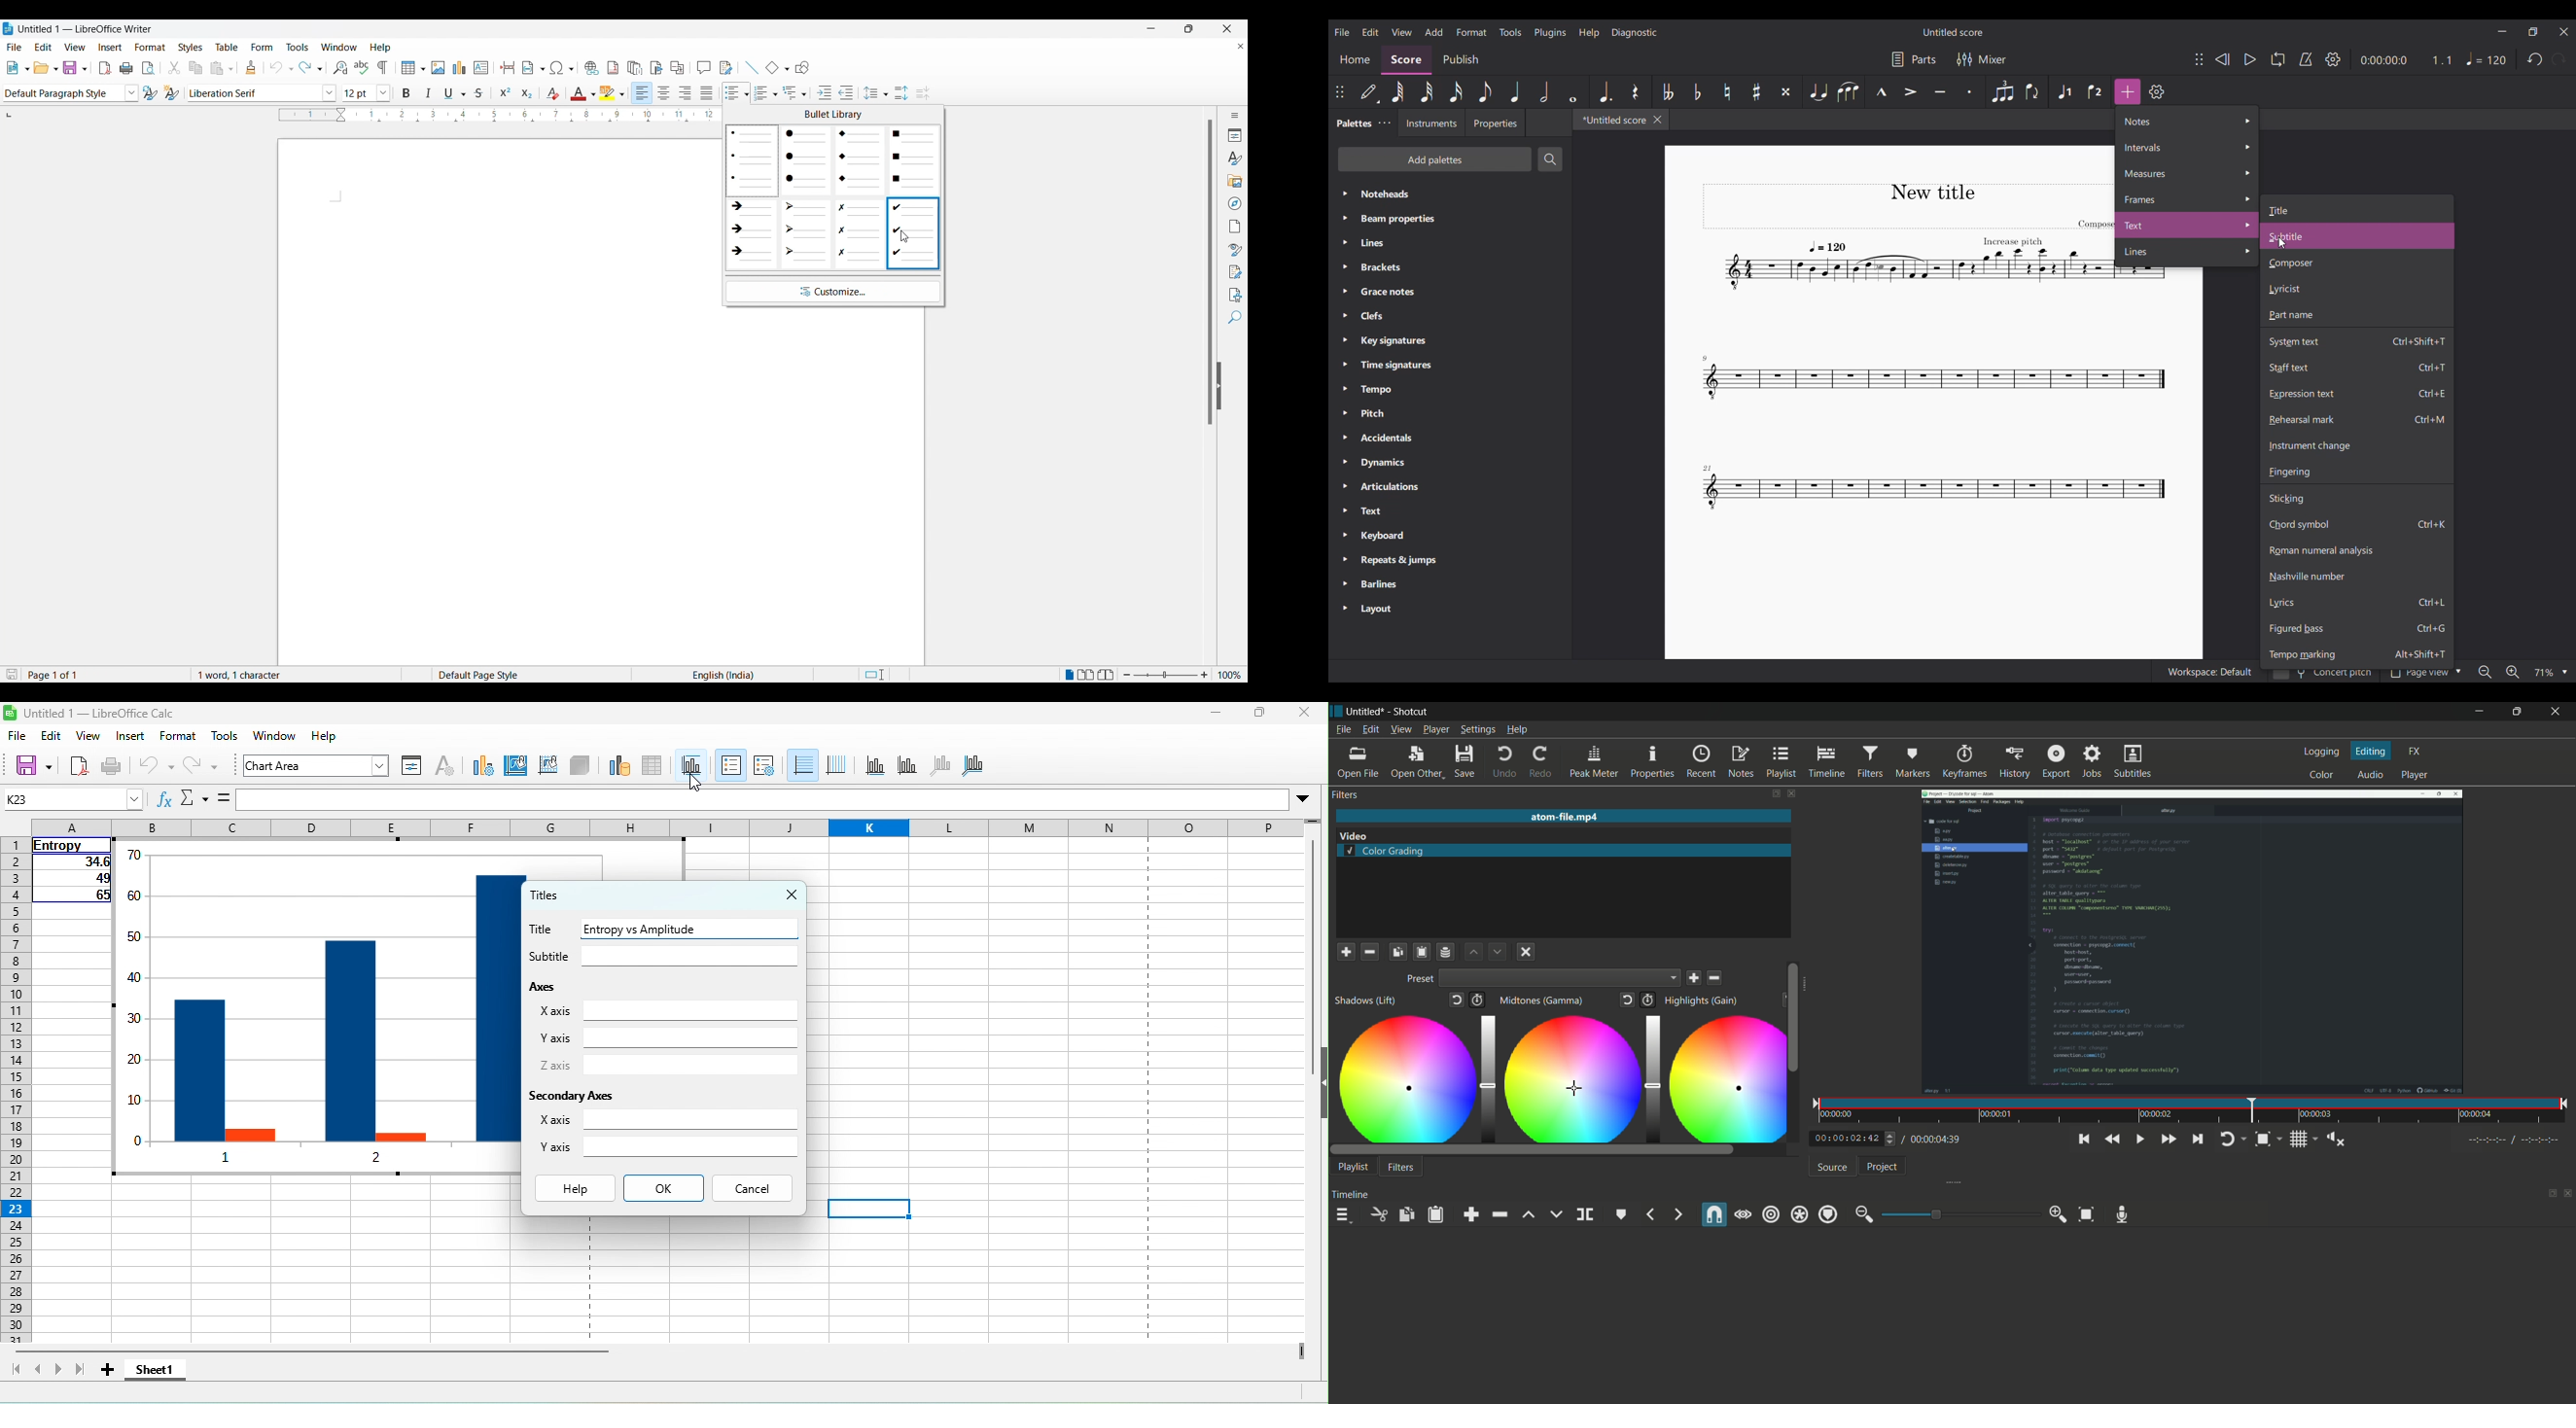 The width and height of the screenshot is (2576, 1428). What do you see at coordinates (1505, 764) in the screenshot?
I see `undo` at bounding box center [1505, 764].